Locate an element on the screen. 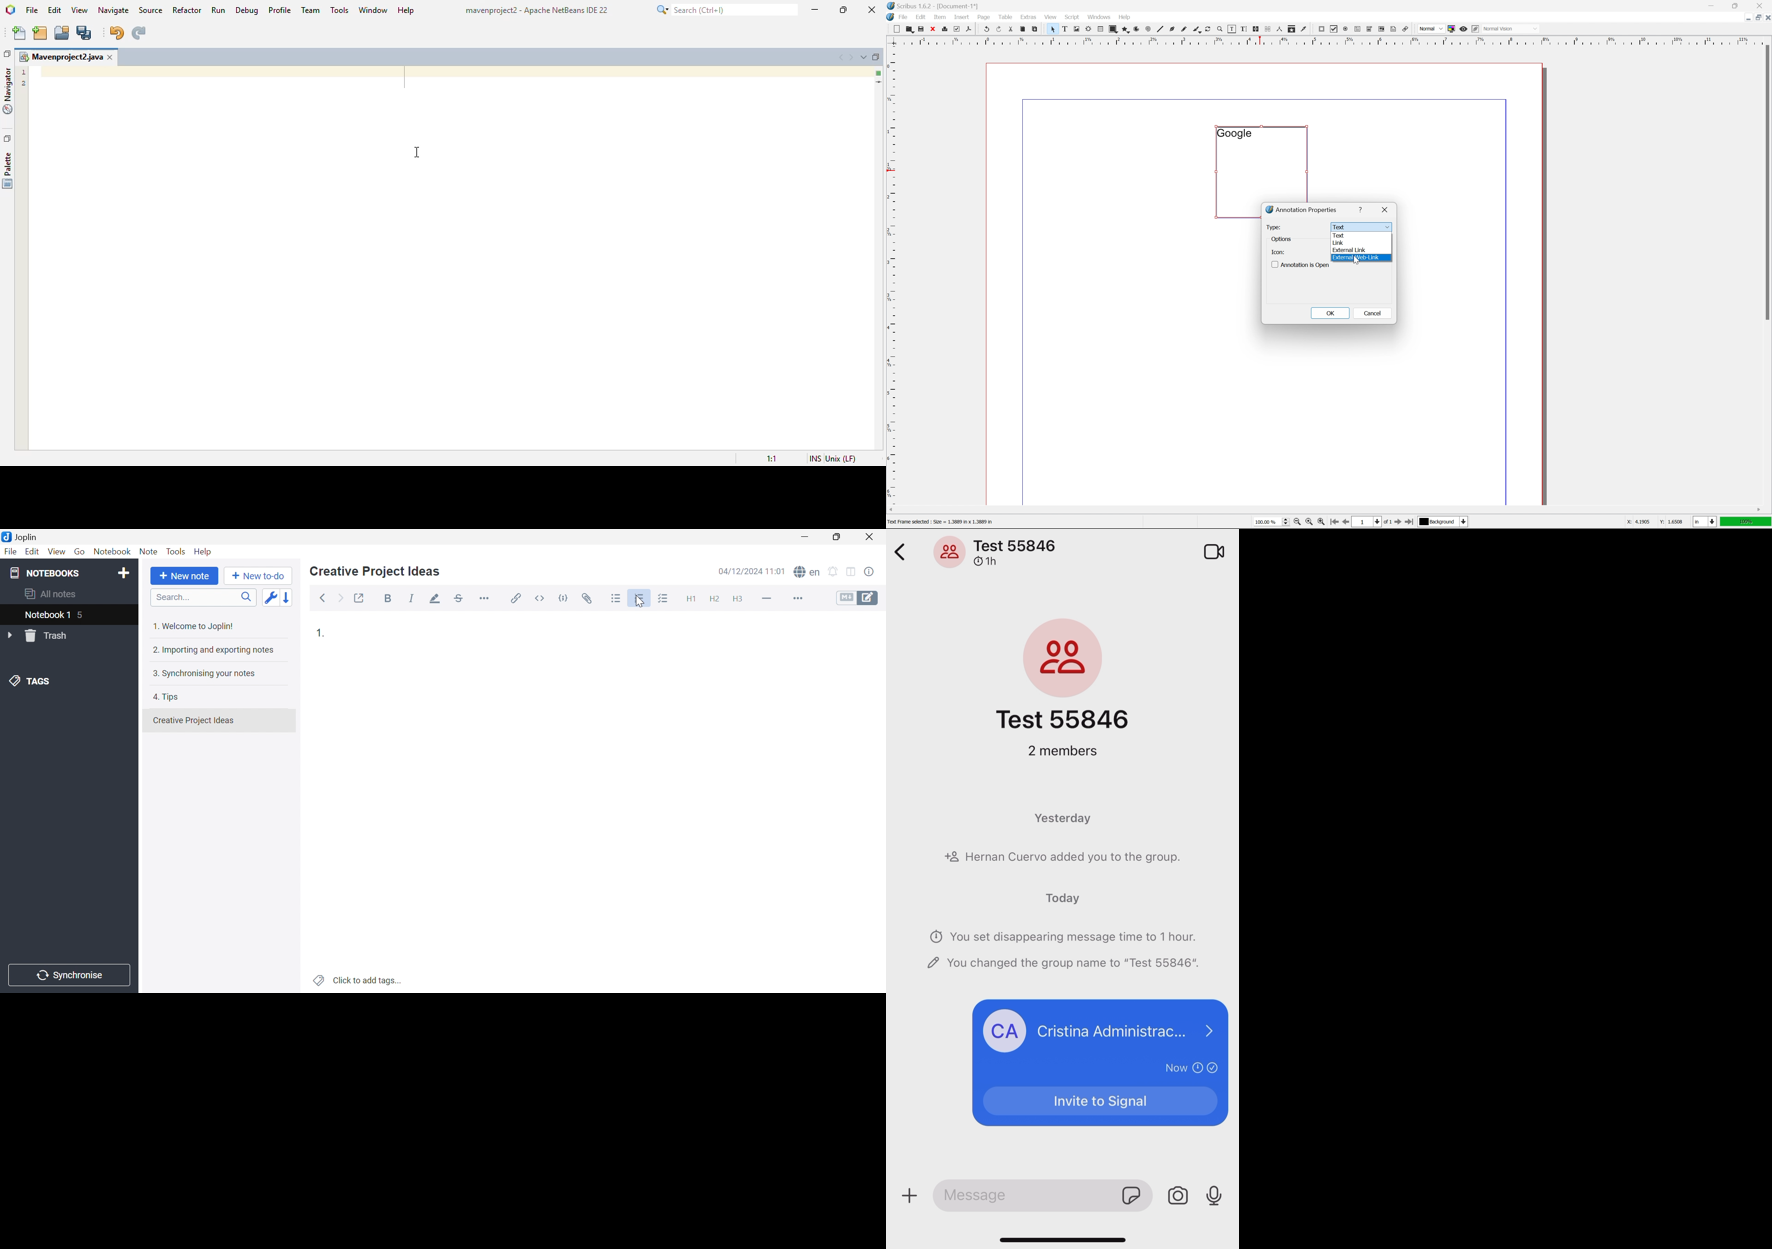  scroll bar is located at coordinates (1325, 510).